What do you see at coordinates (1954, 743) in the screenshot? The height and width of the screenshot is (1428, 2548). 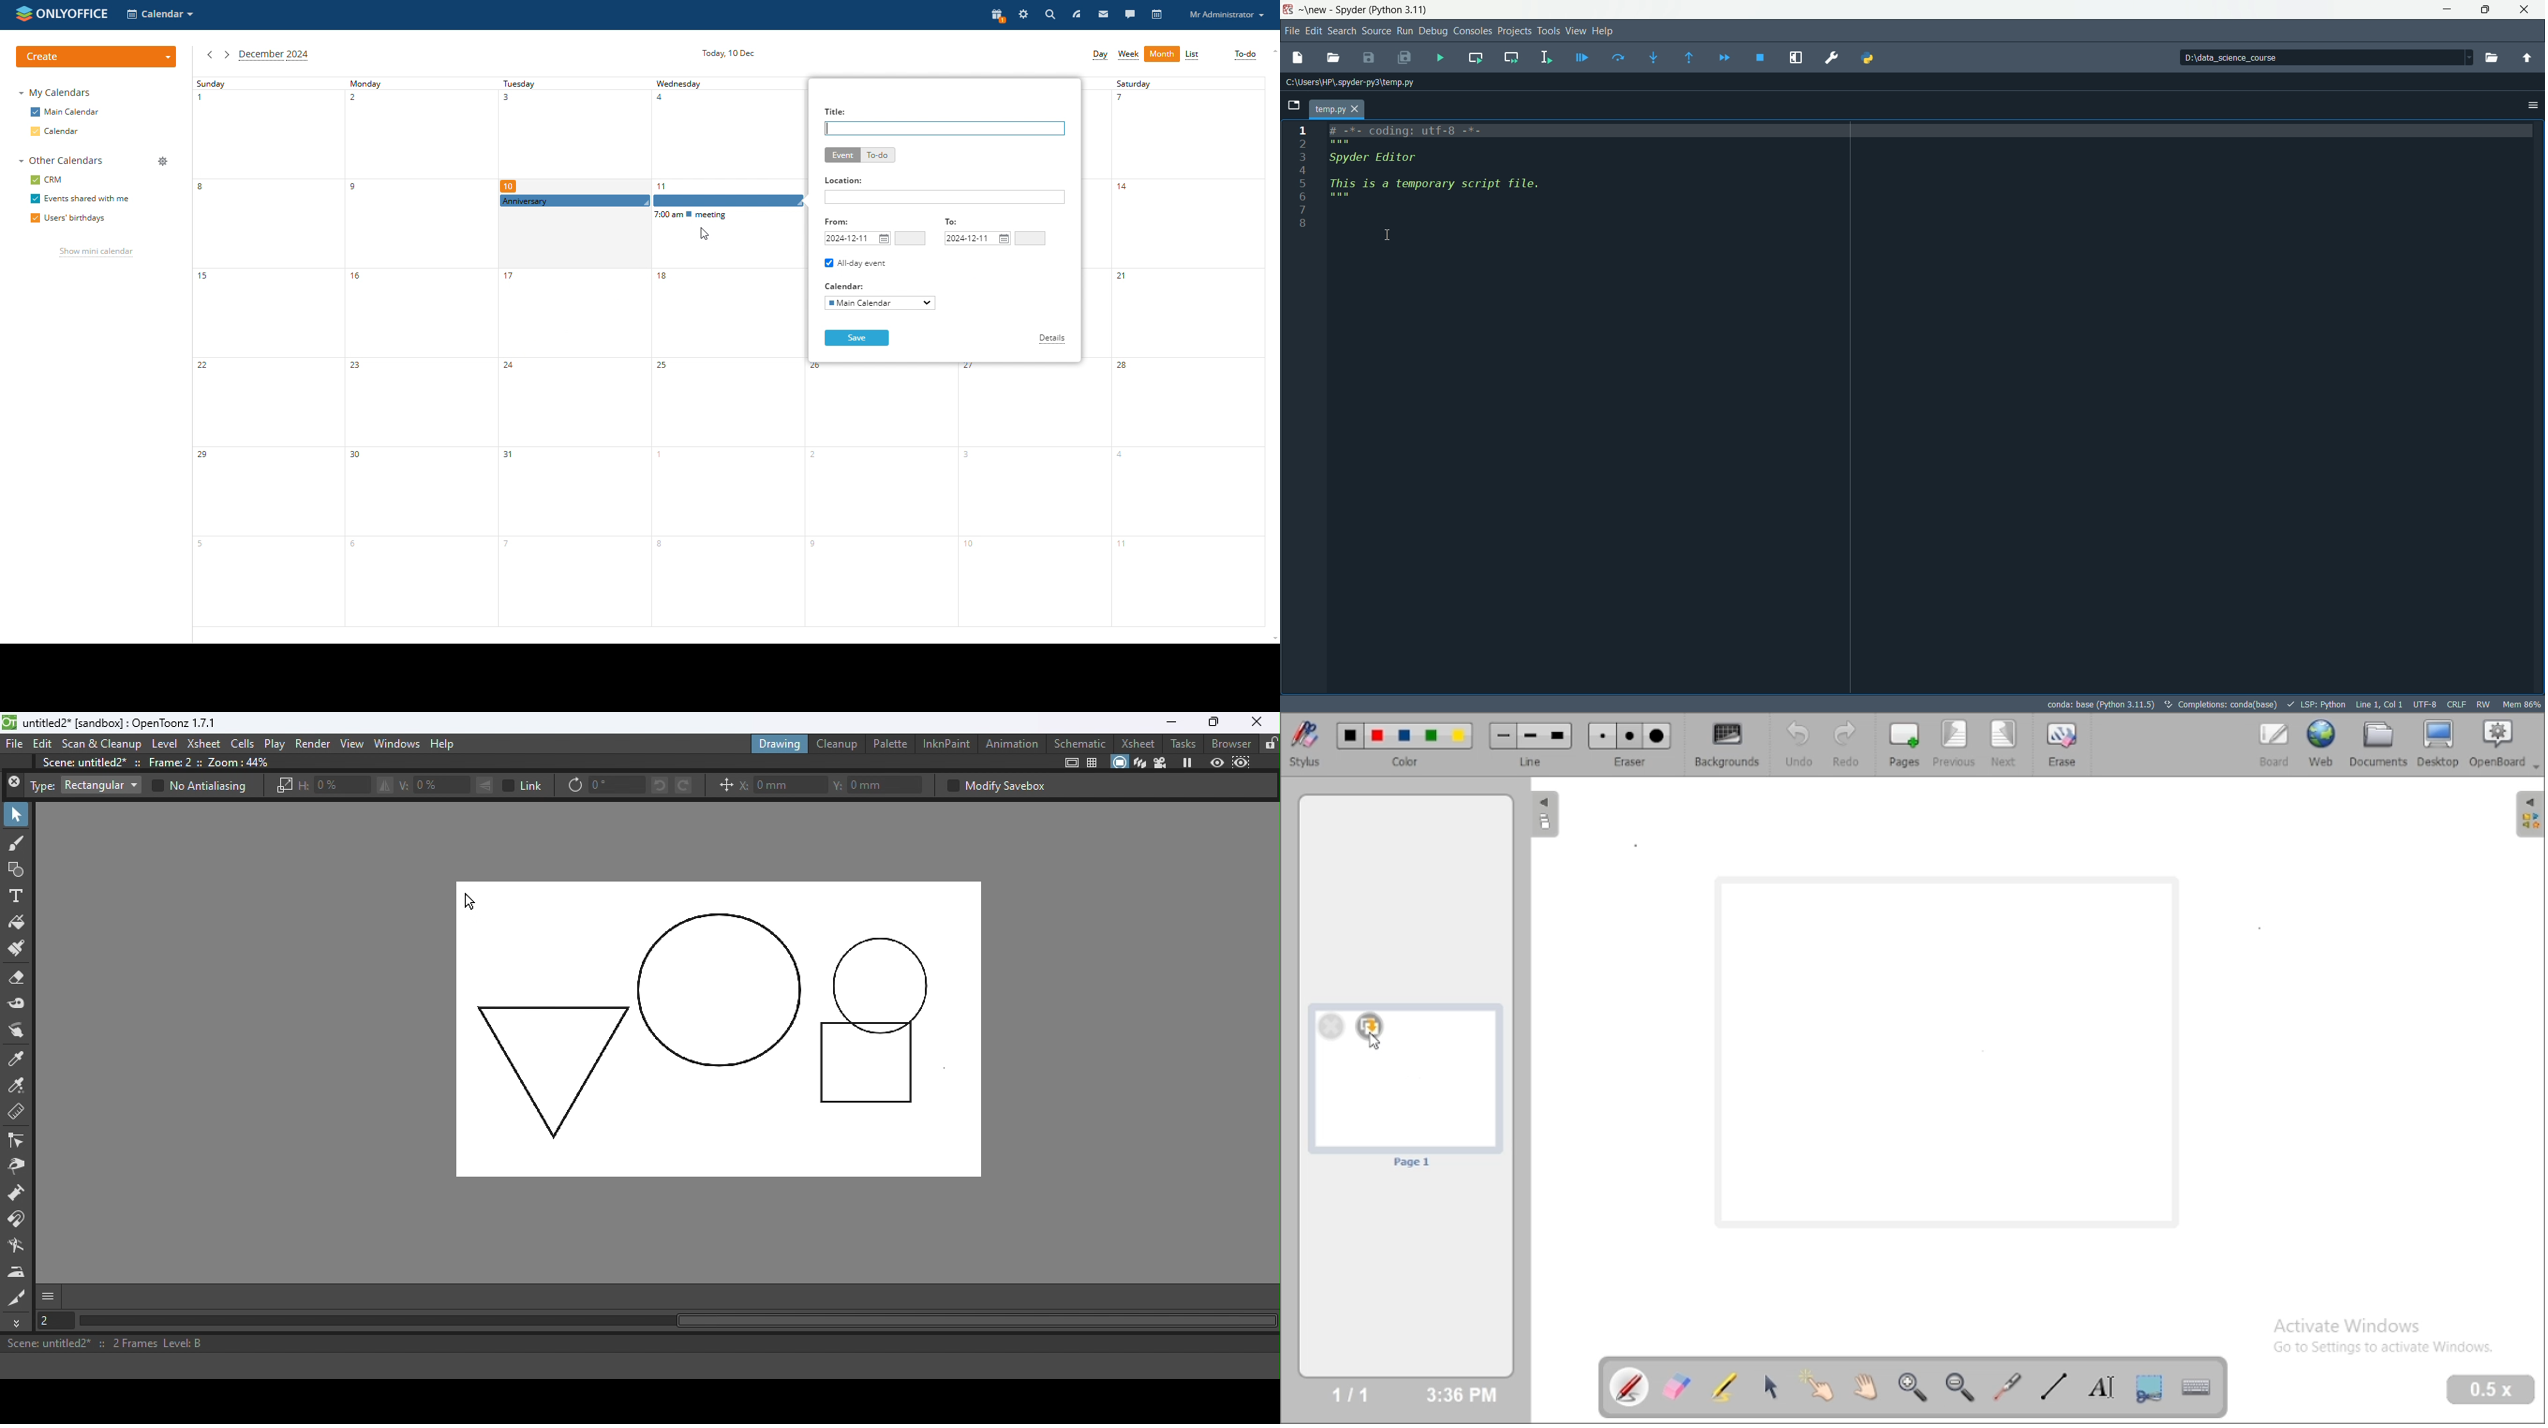 I see `previous` at bounding box center [1954, 743].